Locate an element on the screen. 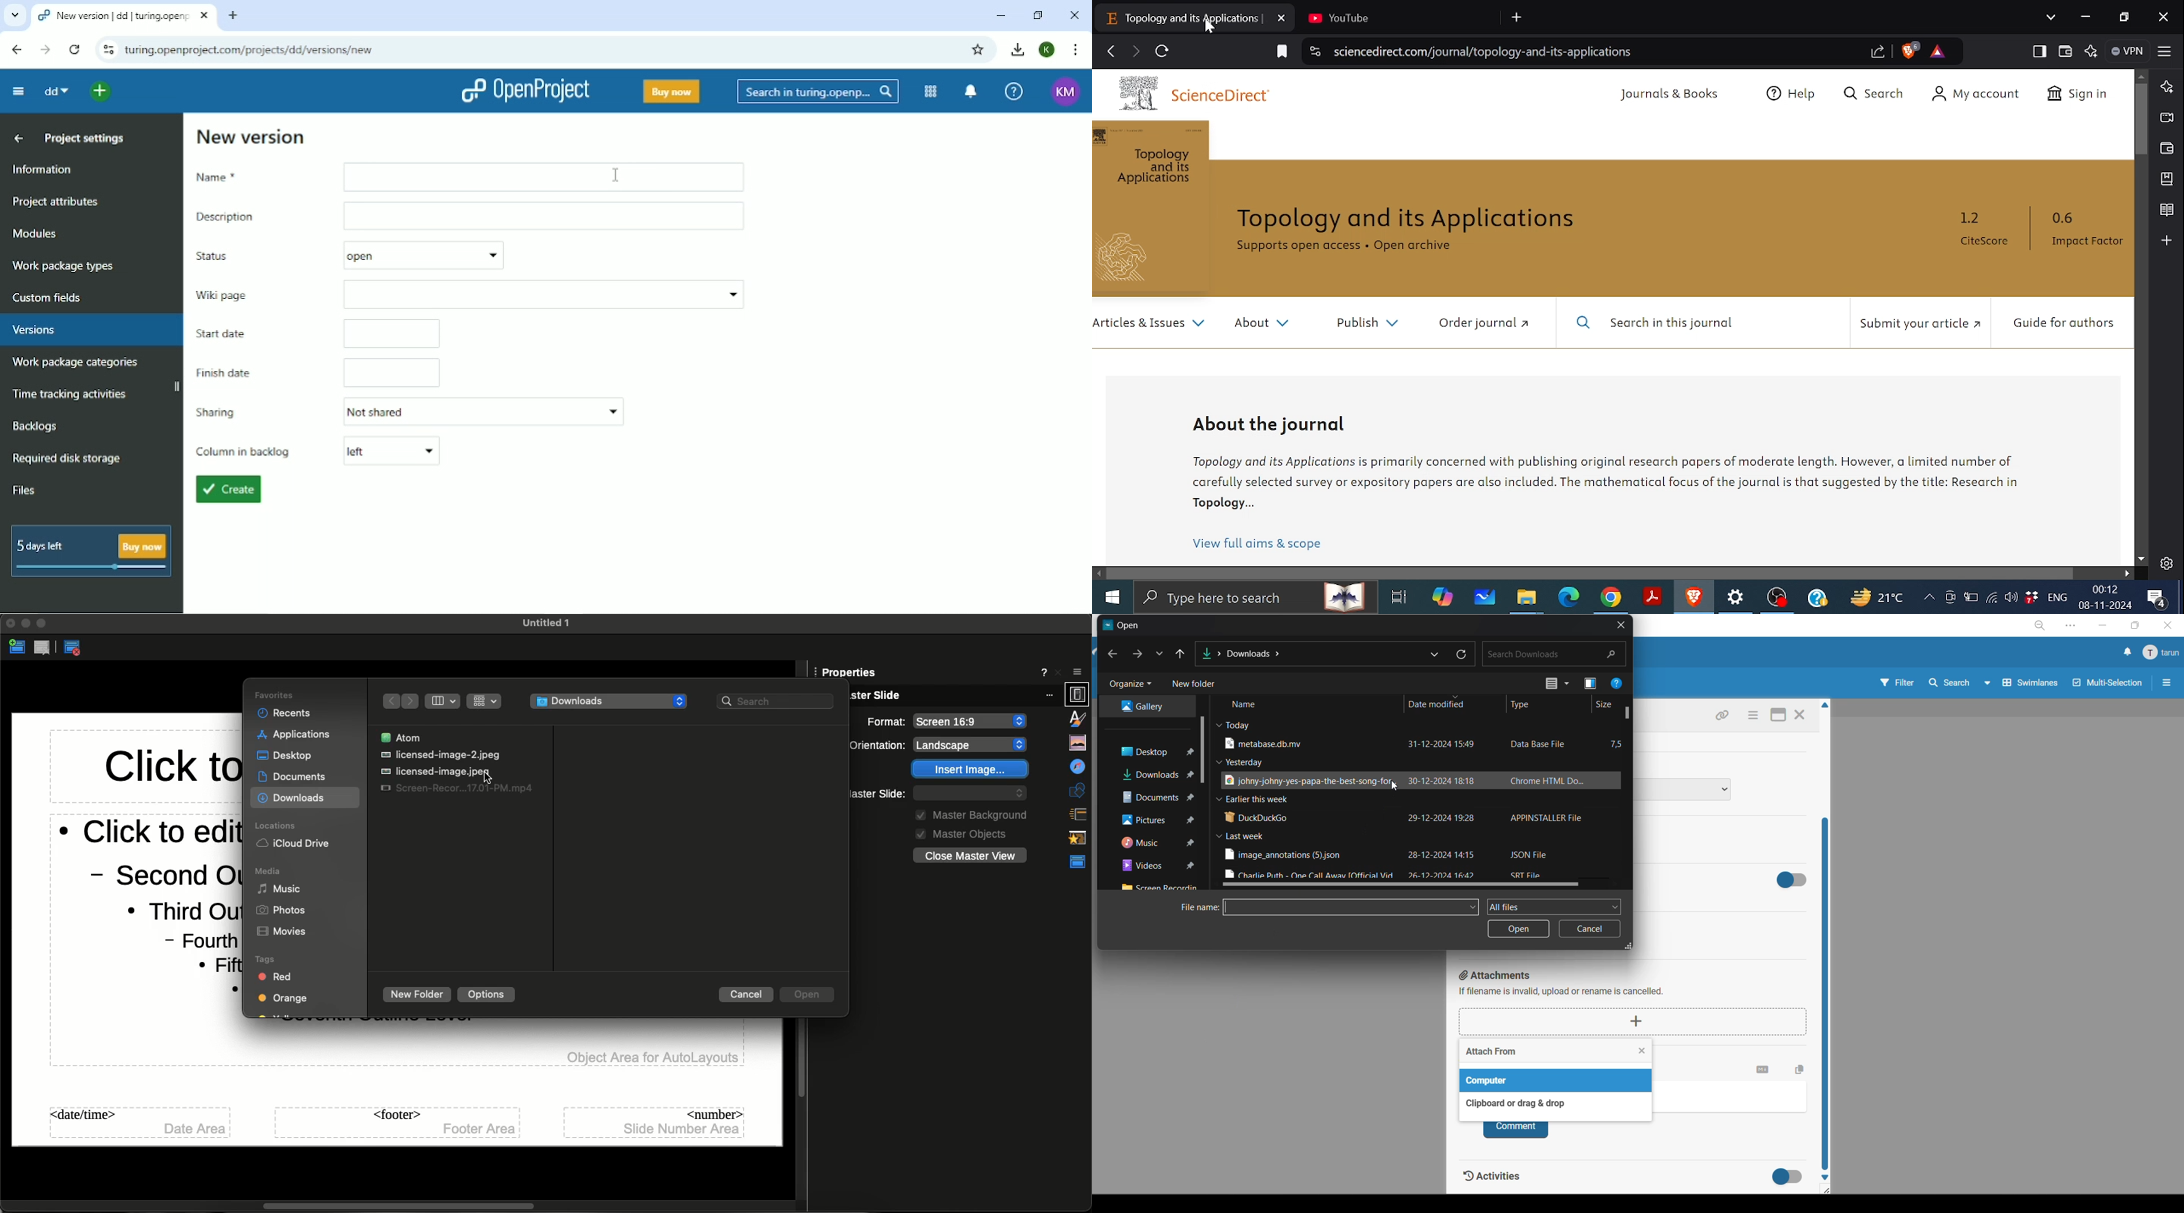  up to desktop is located at coordinates (1185, 653).